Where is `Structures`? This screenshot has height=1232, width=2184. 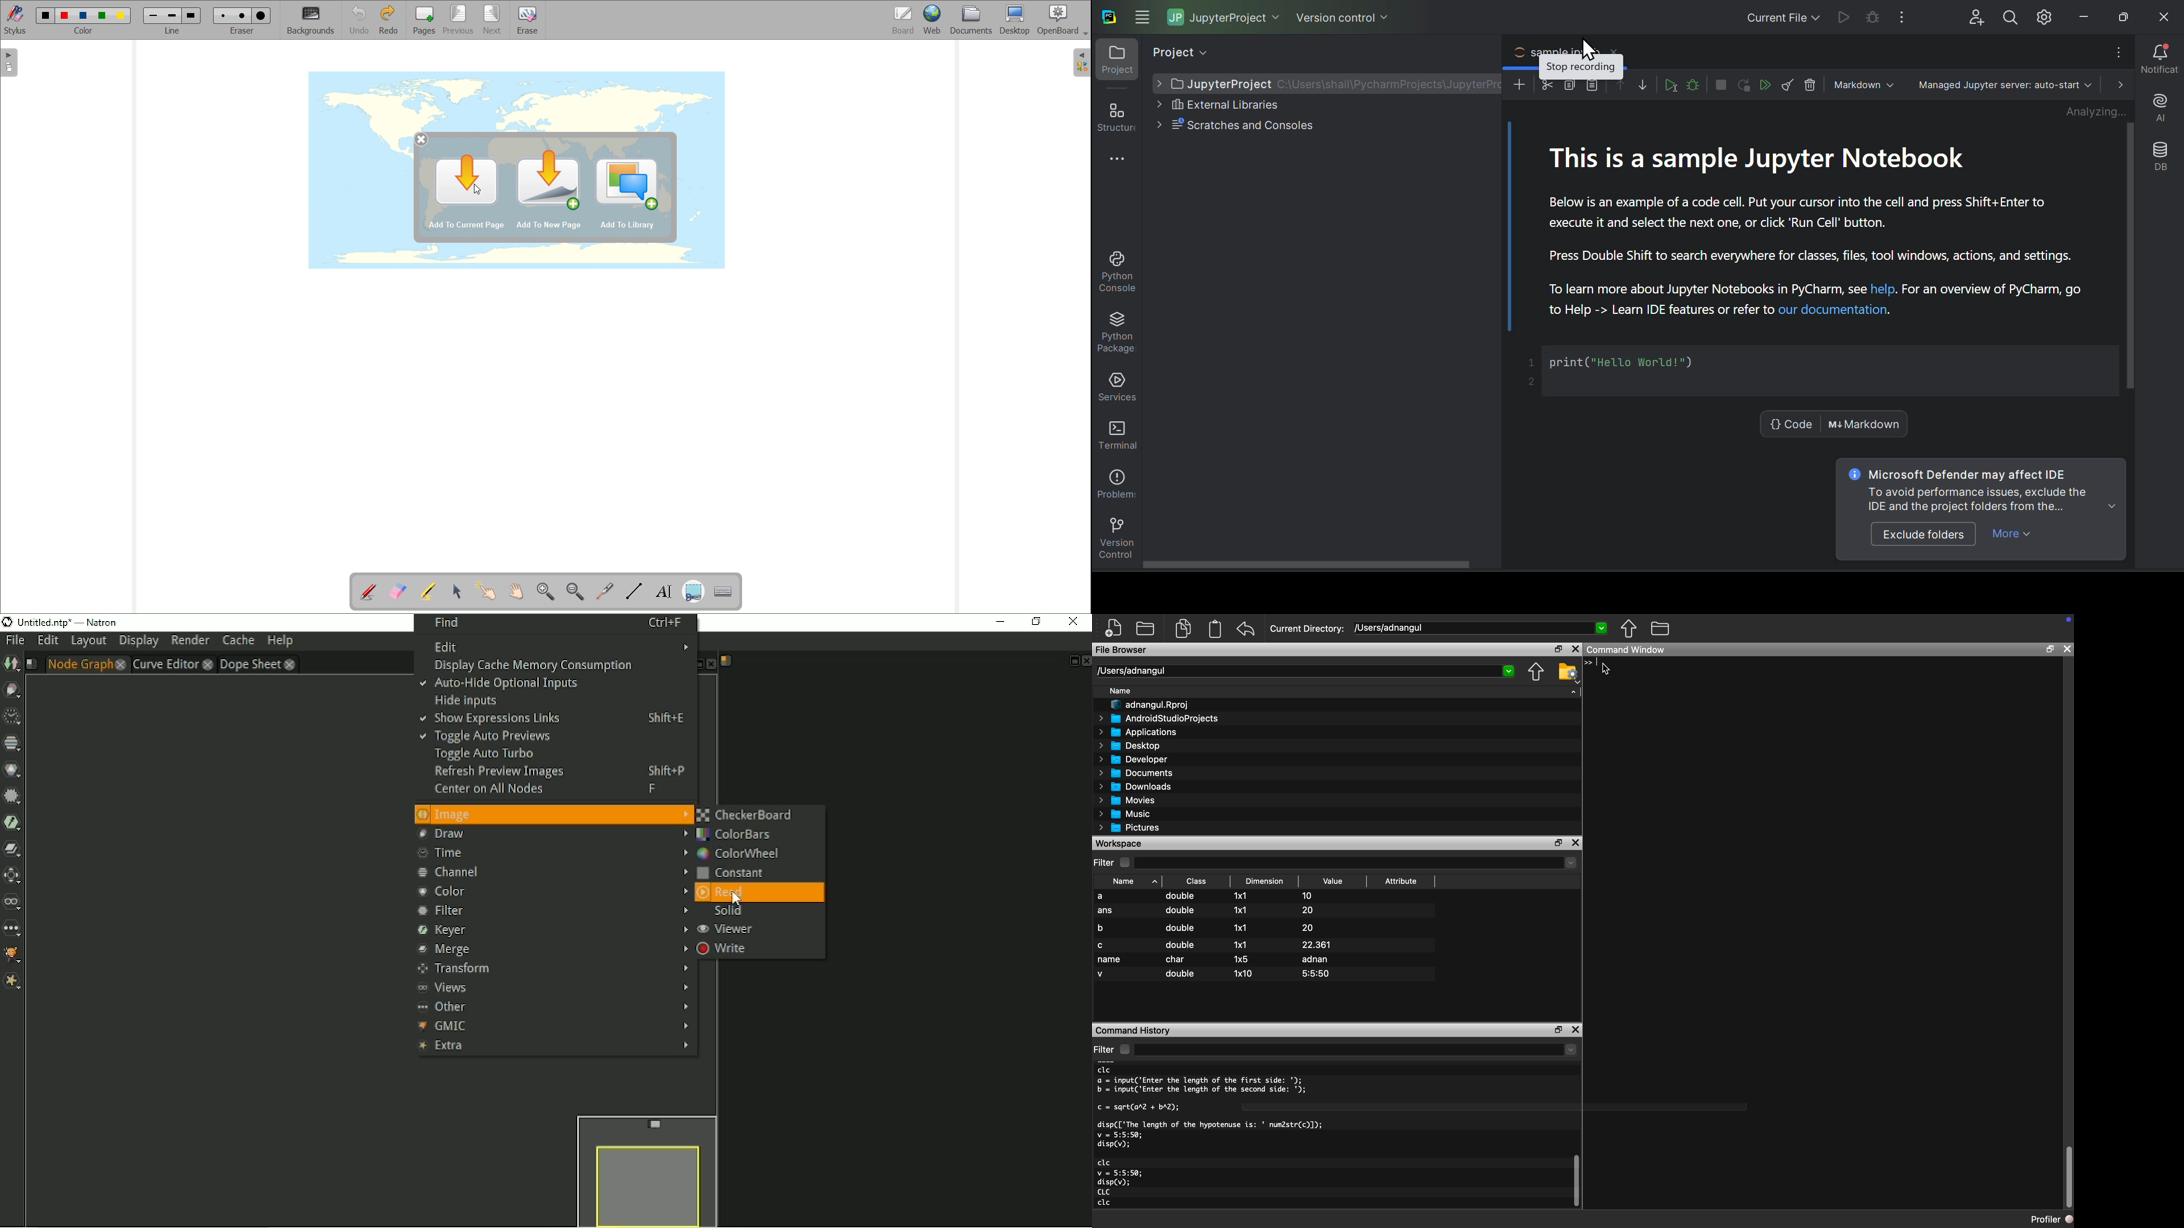 Structures is located at coordinates (1115, 174).